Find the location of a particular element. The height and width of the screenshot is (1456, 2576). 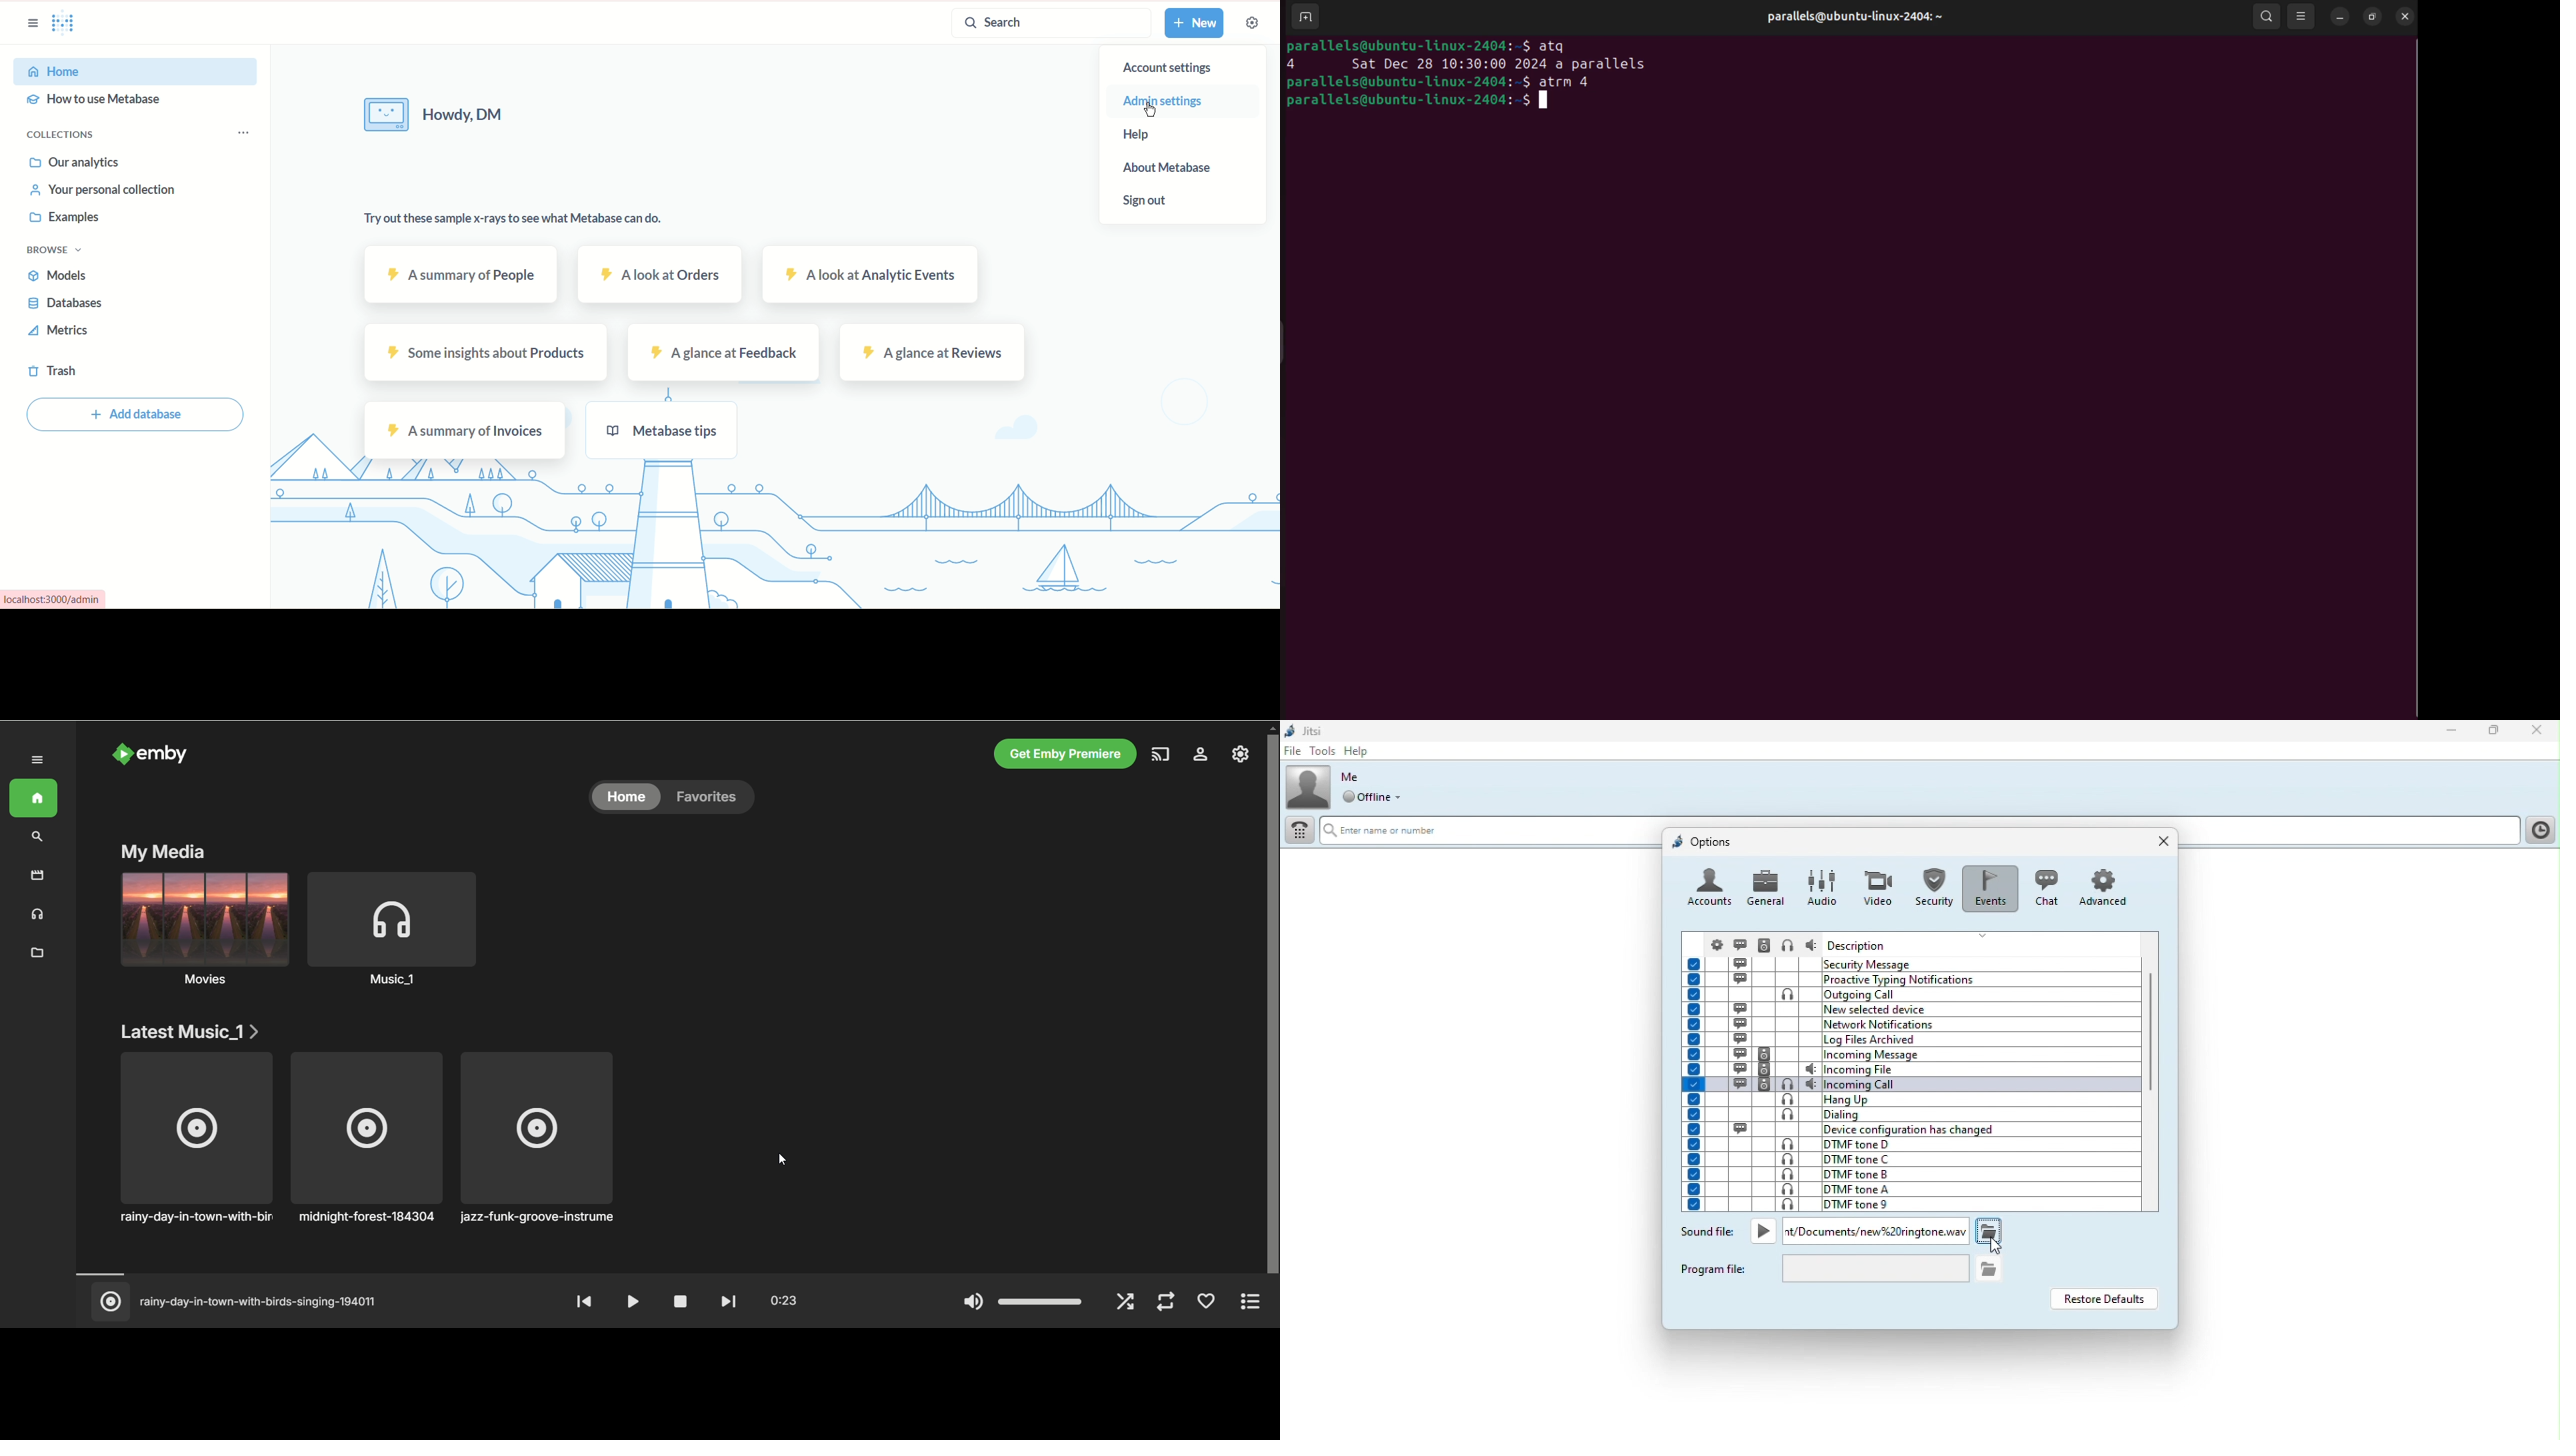

open folder is located at coordinates (1990, 1267).